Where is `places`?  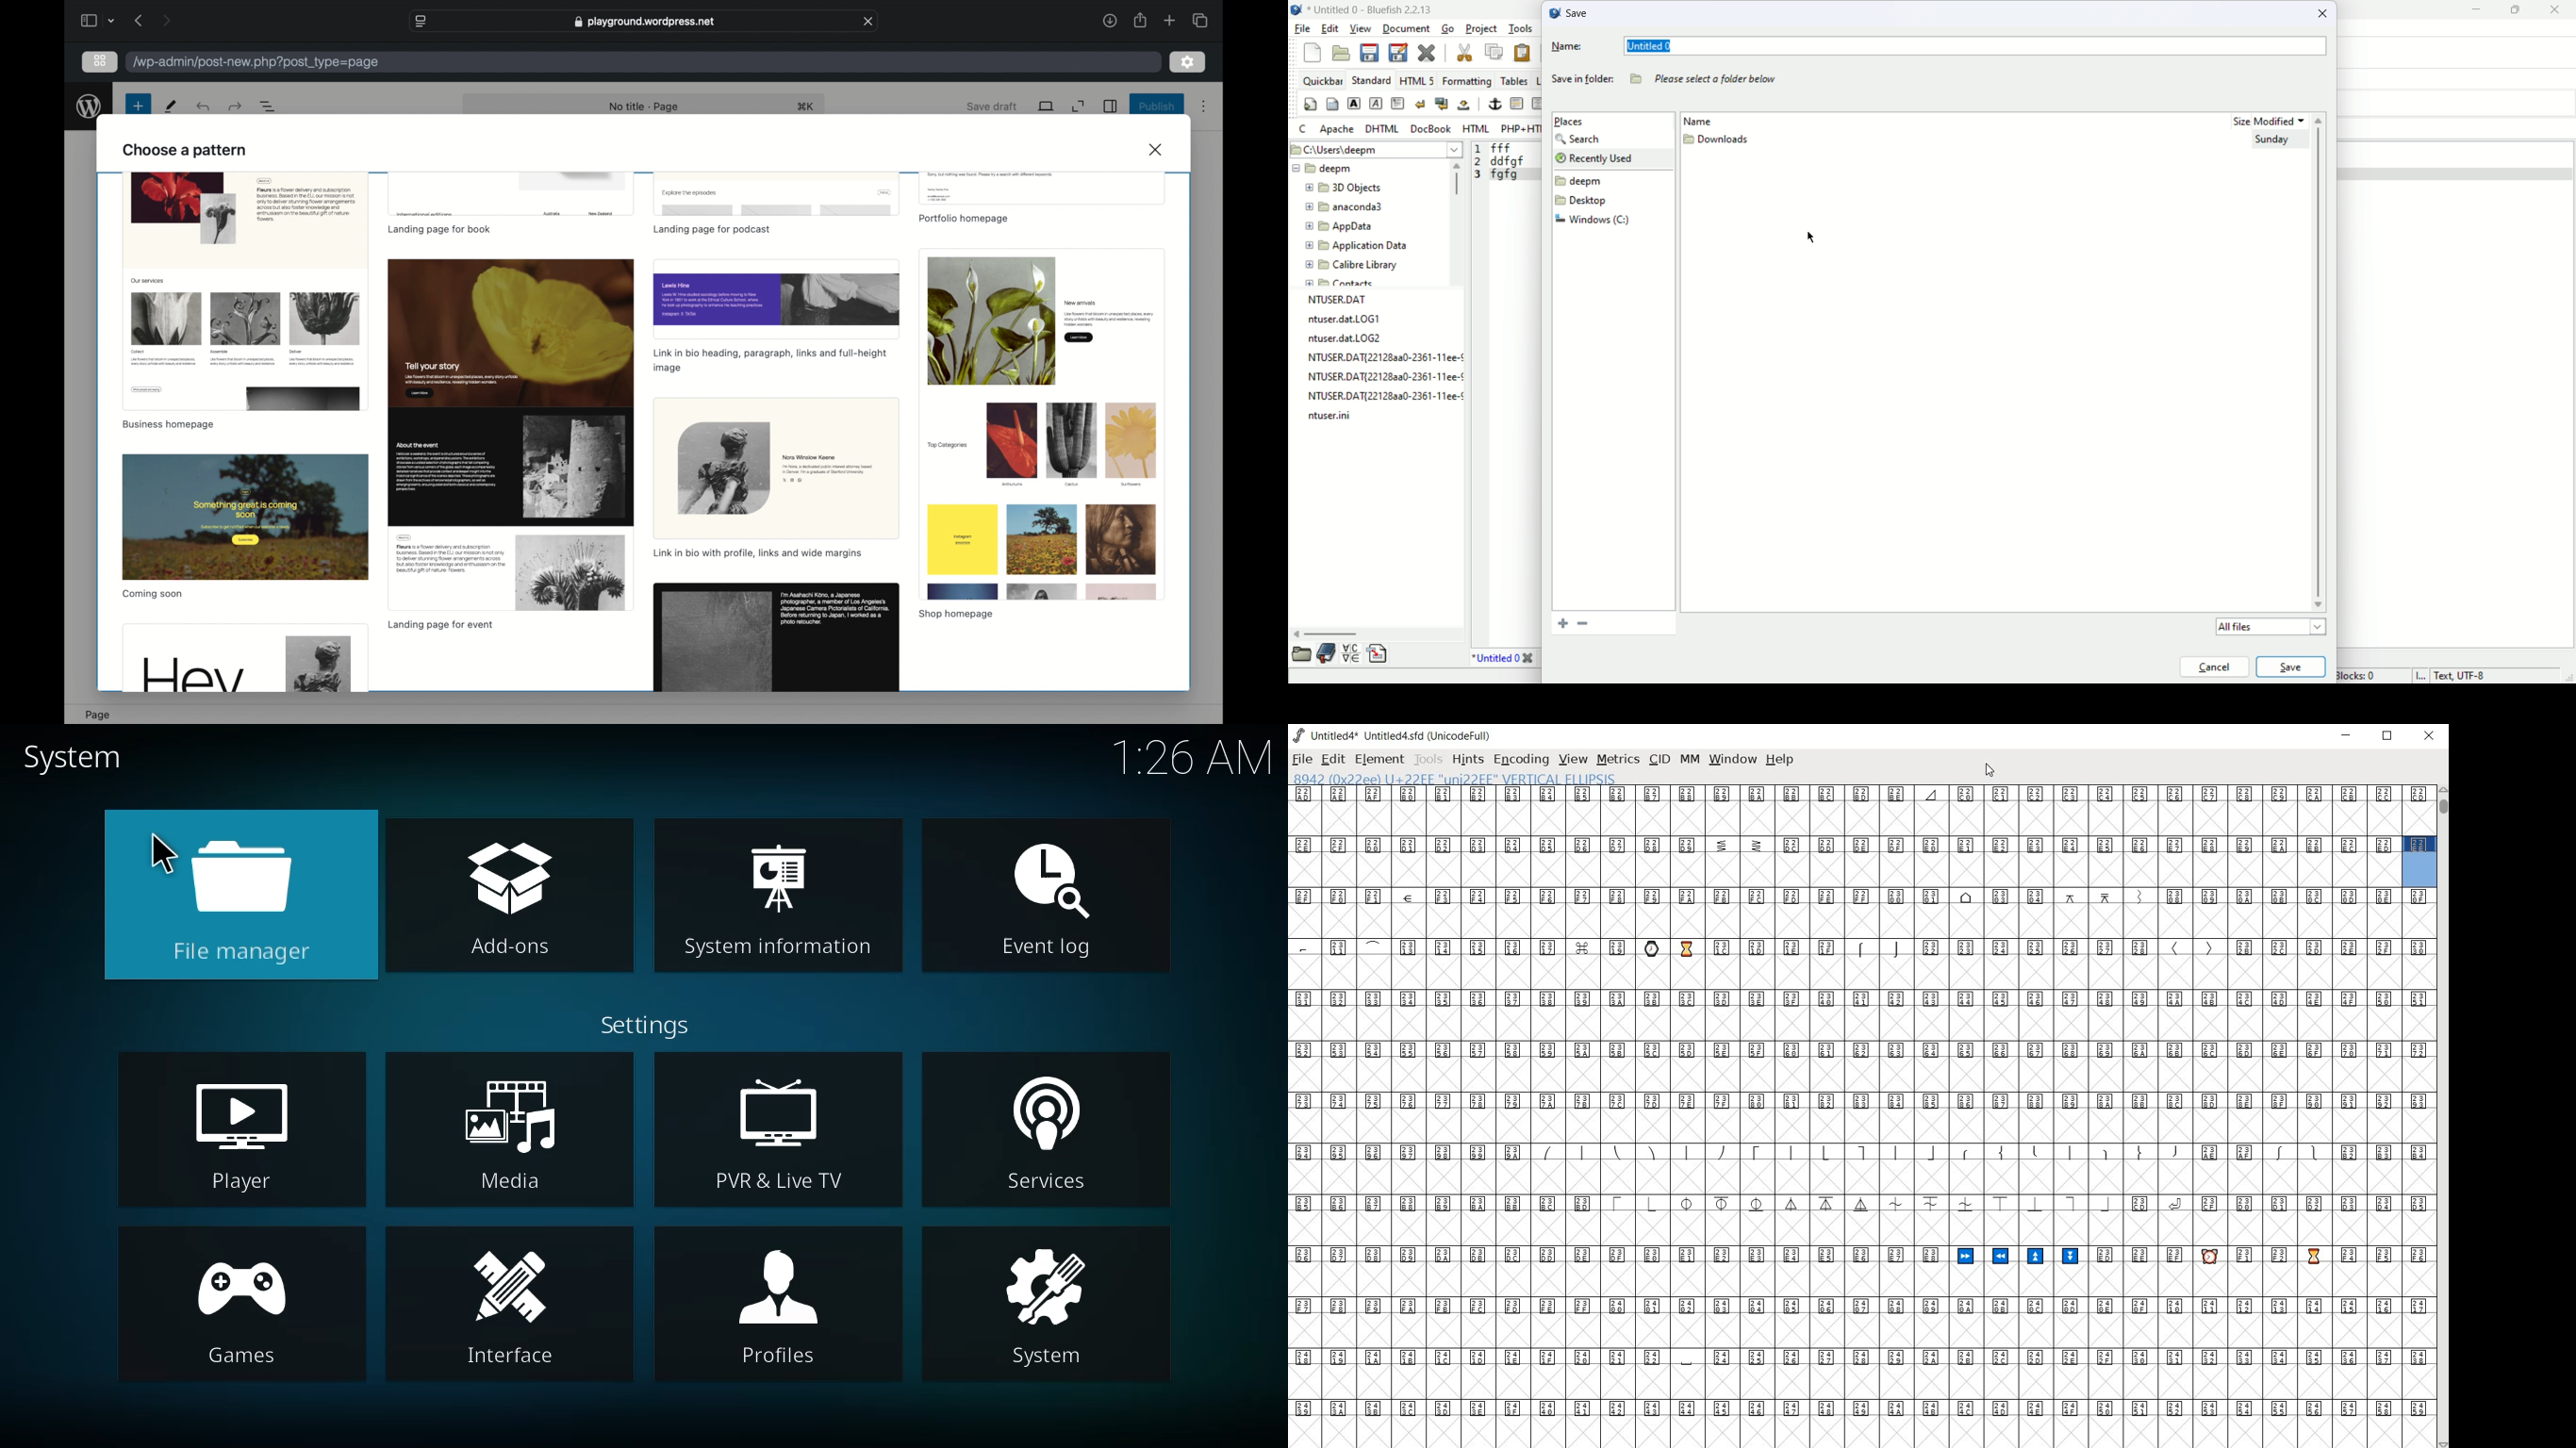
places is located at coordinates (1573, 121).